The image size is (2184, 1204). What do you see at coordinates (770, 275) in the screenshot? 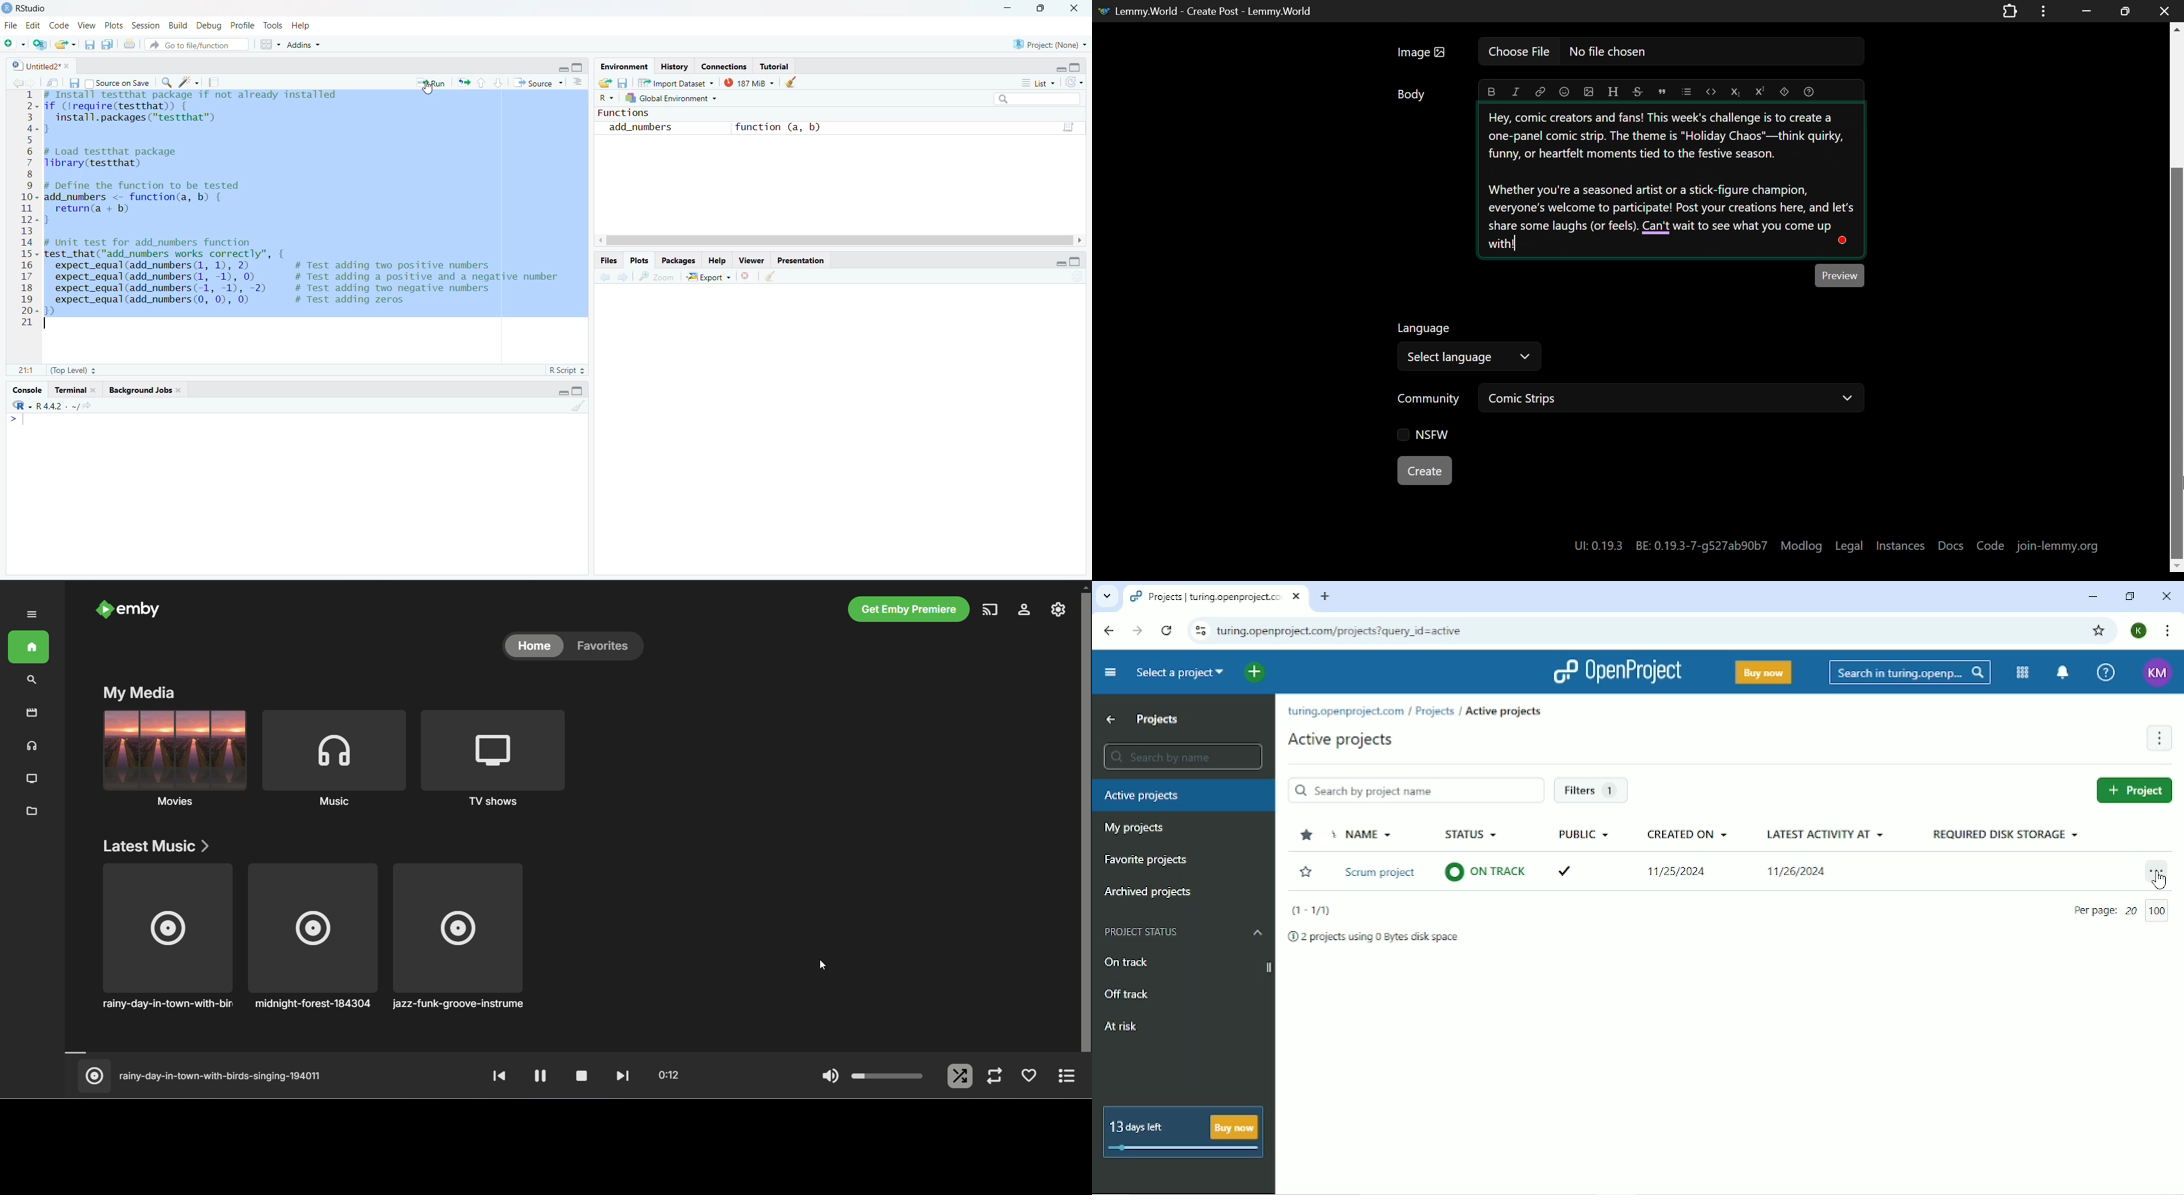
I see `clear` at bounding box center [770, 275].